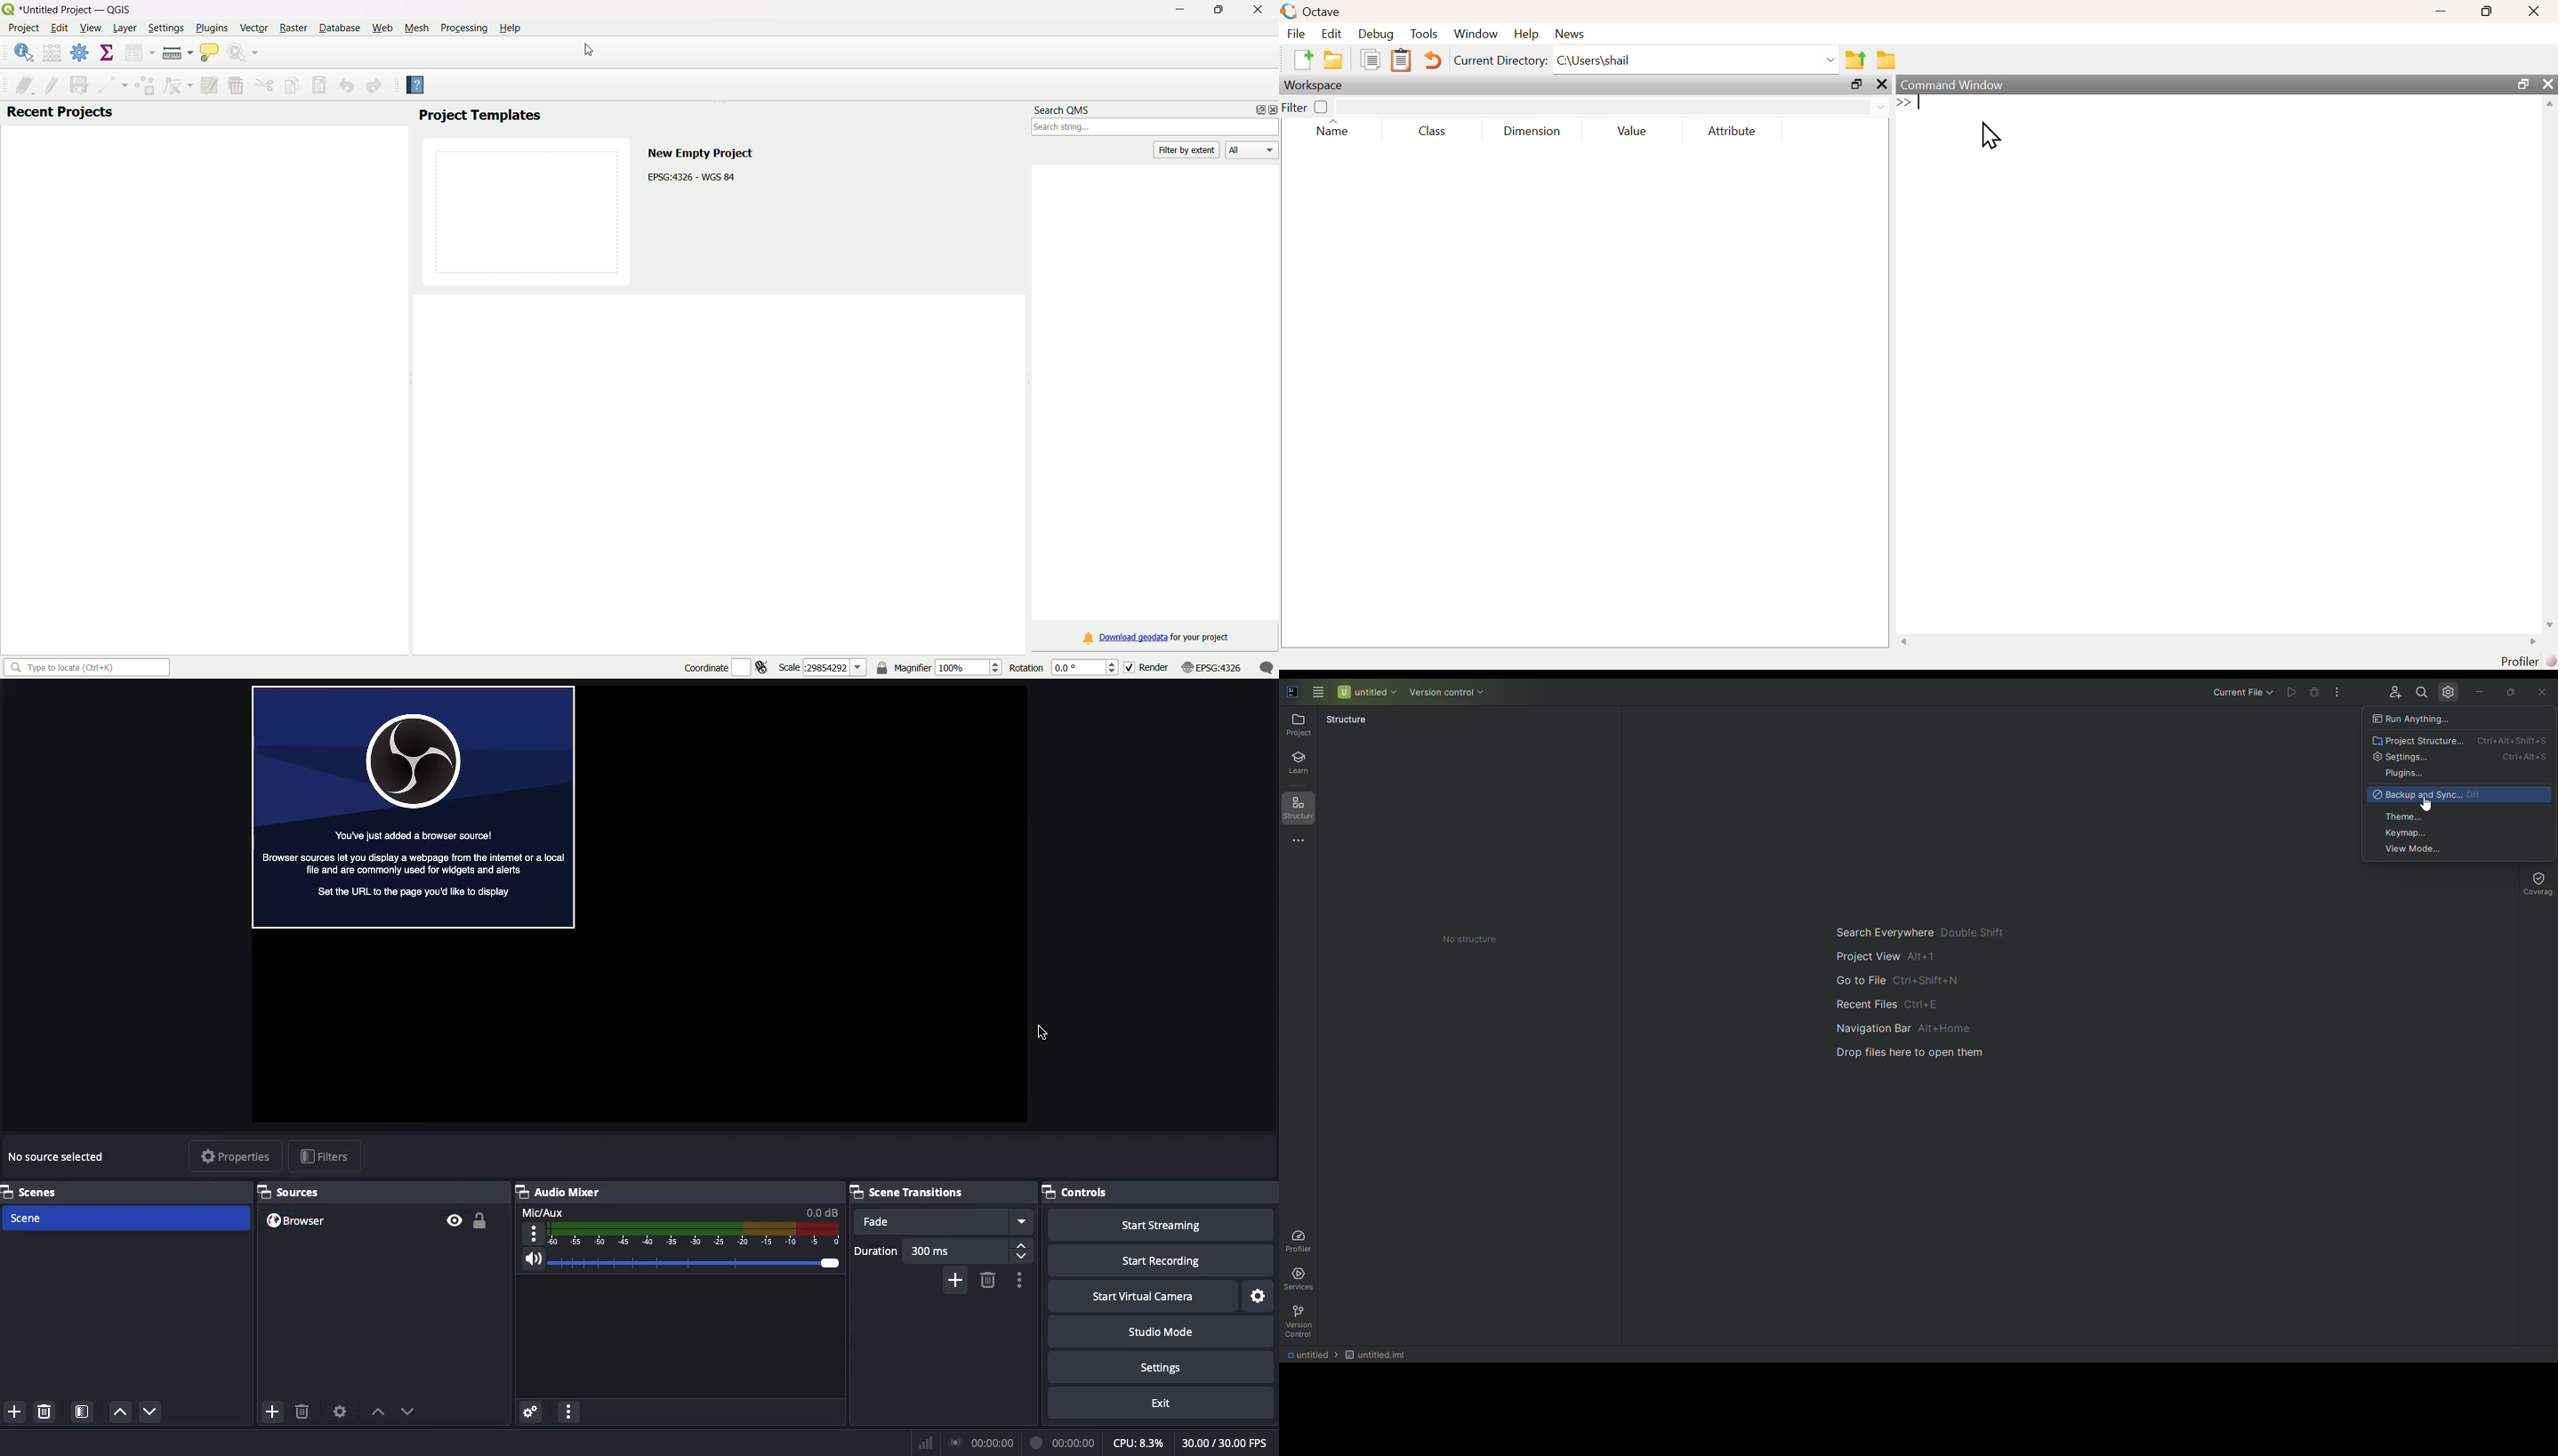 Image resolution: width=2576 pixels, height=1456 pixels. Describe the element at coordinates (343, 1220) in the screenshot. I see `Browser` at that location.